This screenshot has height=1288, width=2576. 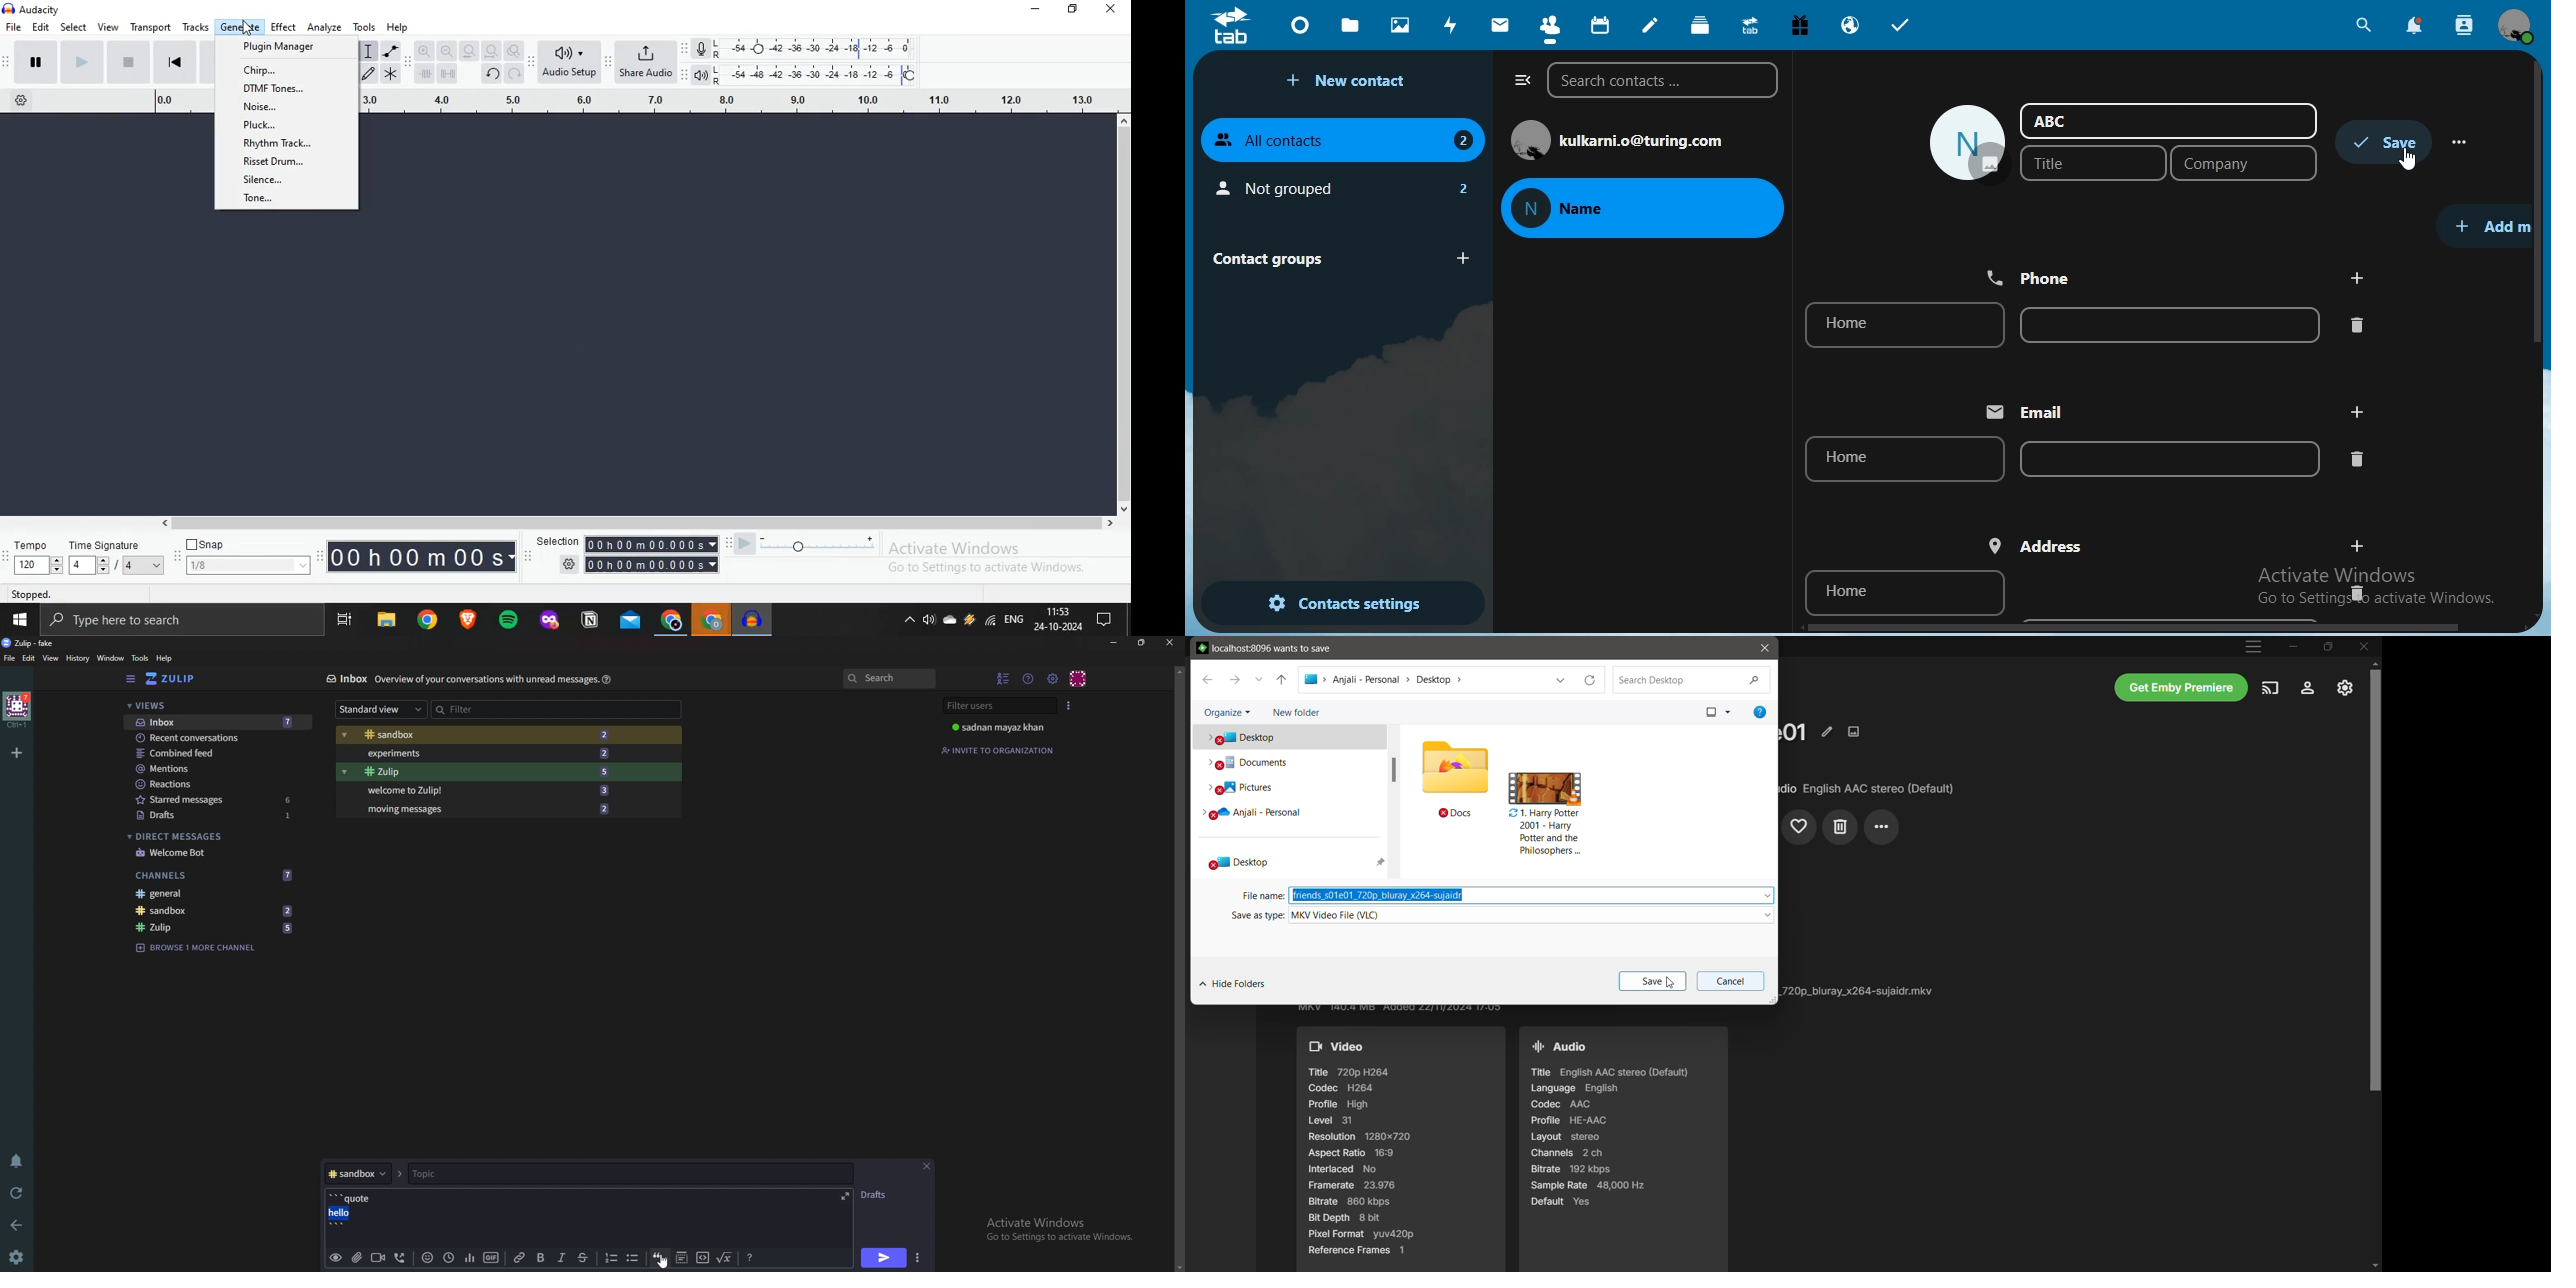 I want to click on Cursor, so click(x=1669, y=983).